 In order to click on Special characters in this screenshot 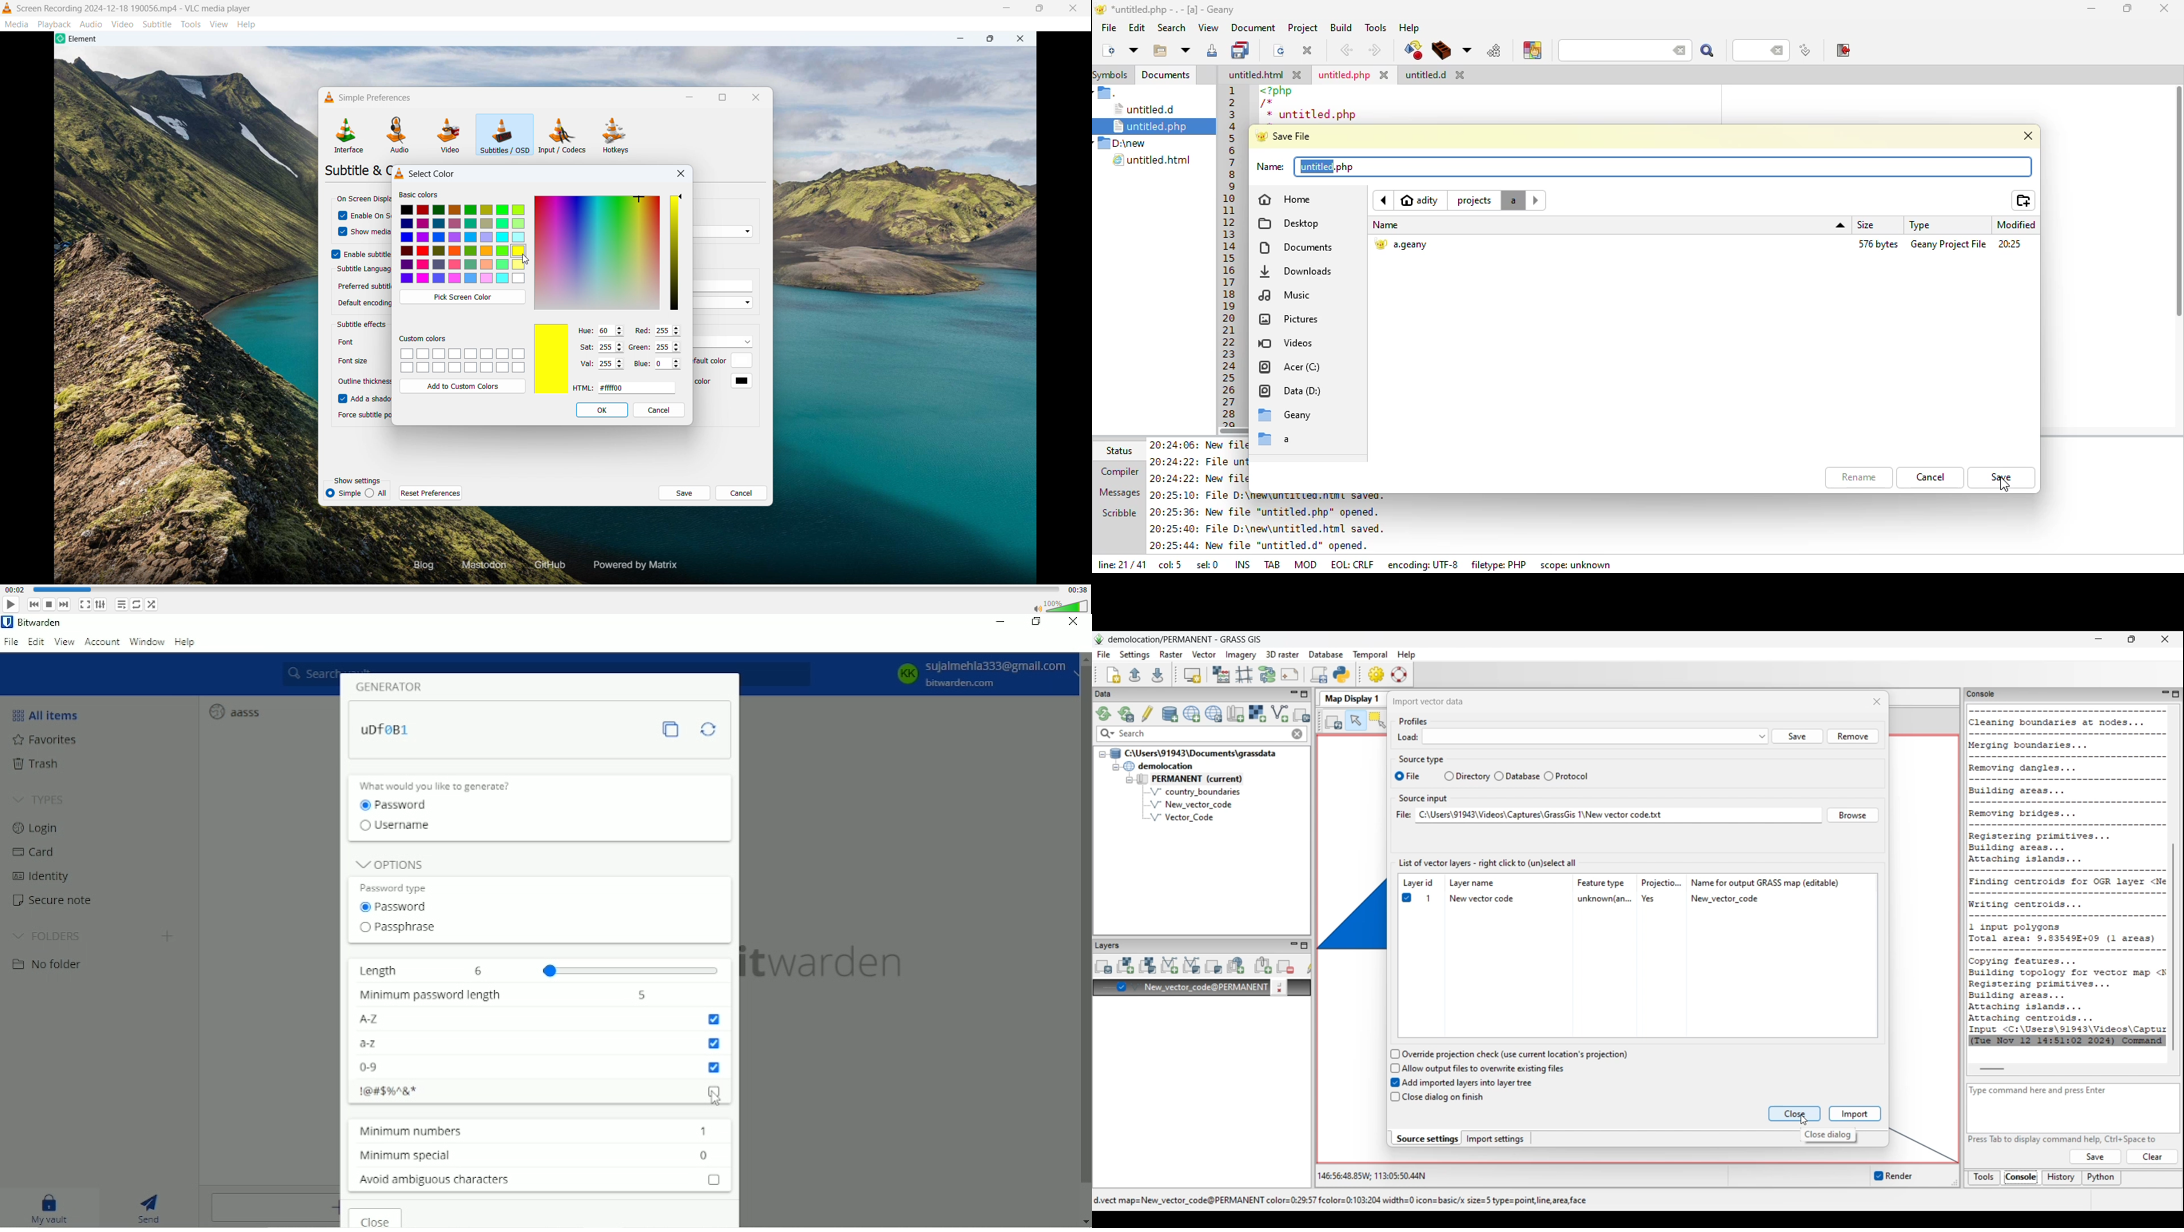, I will do `click(387, 1093)`.